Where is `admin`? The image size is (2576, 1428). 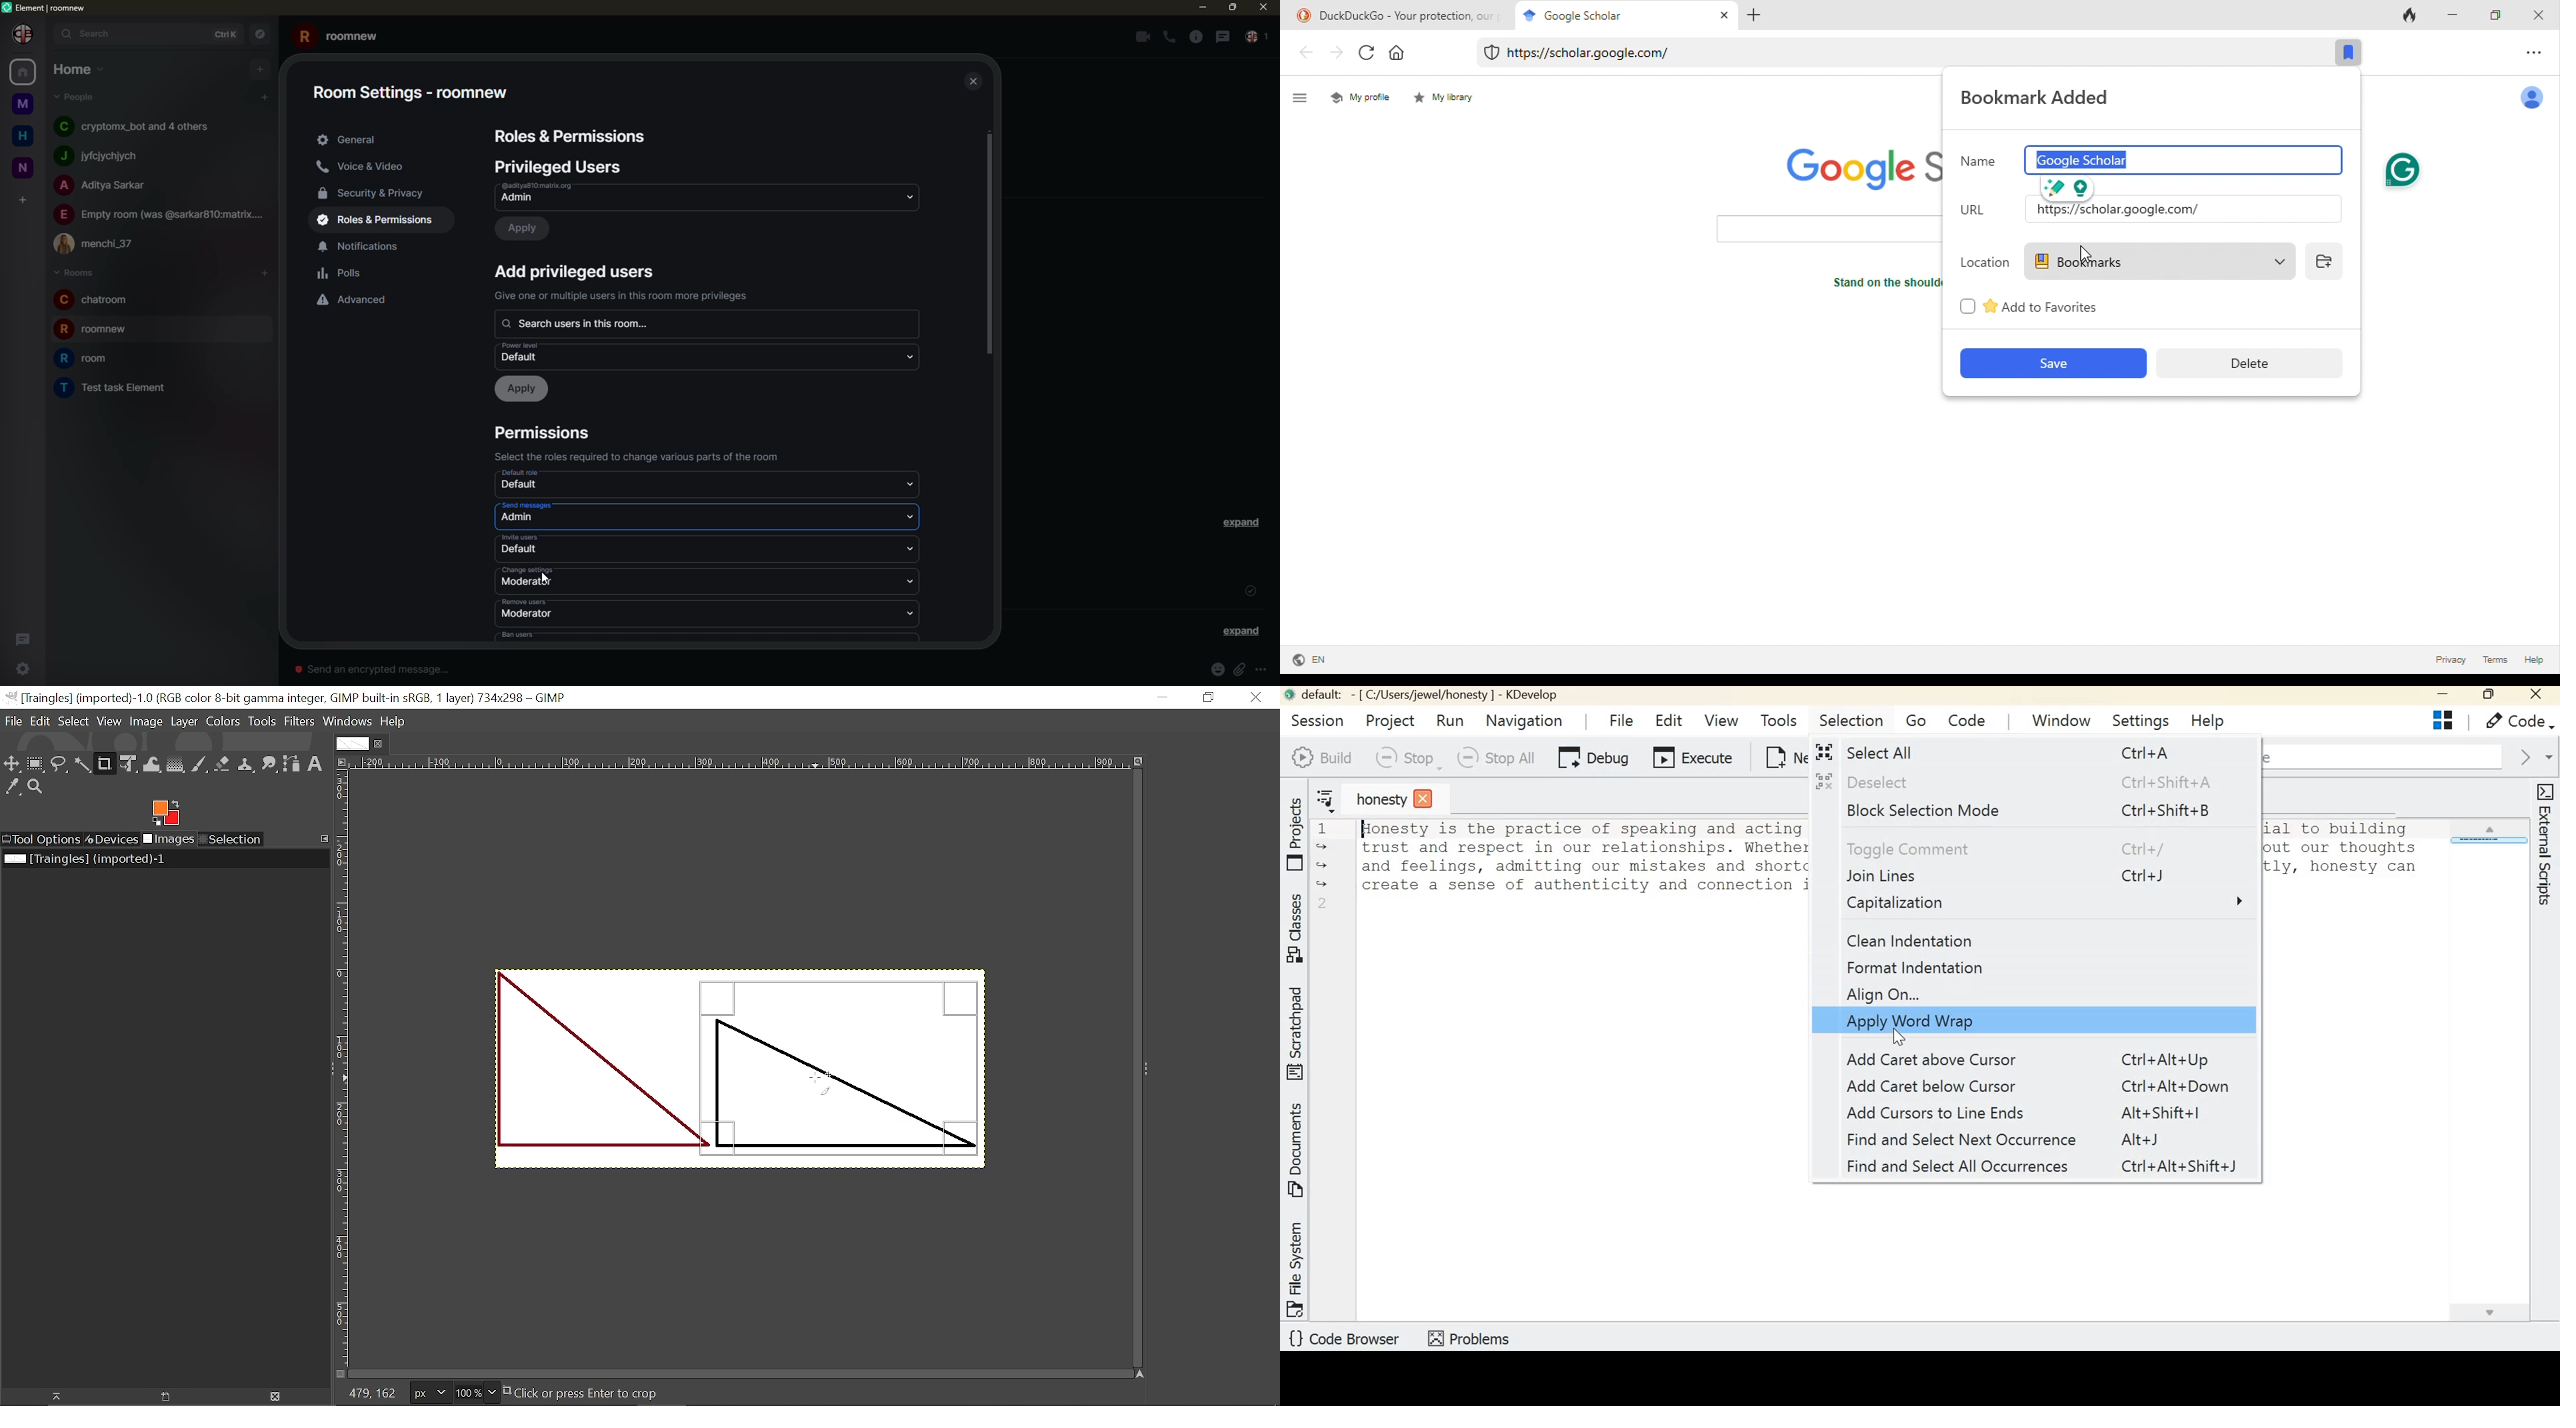 admin is located at coordinates (551, 193).